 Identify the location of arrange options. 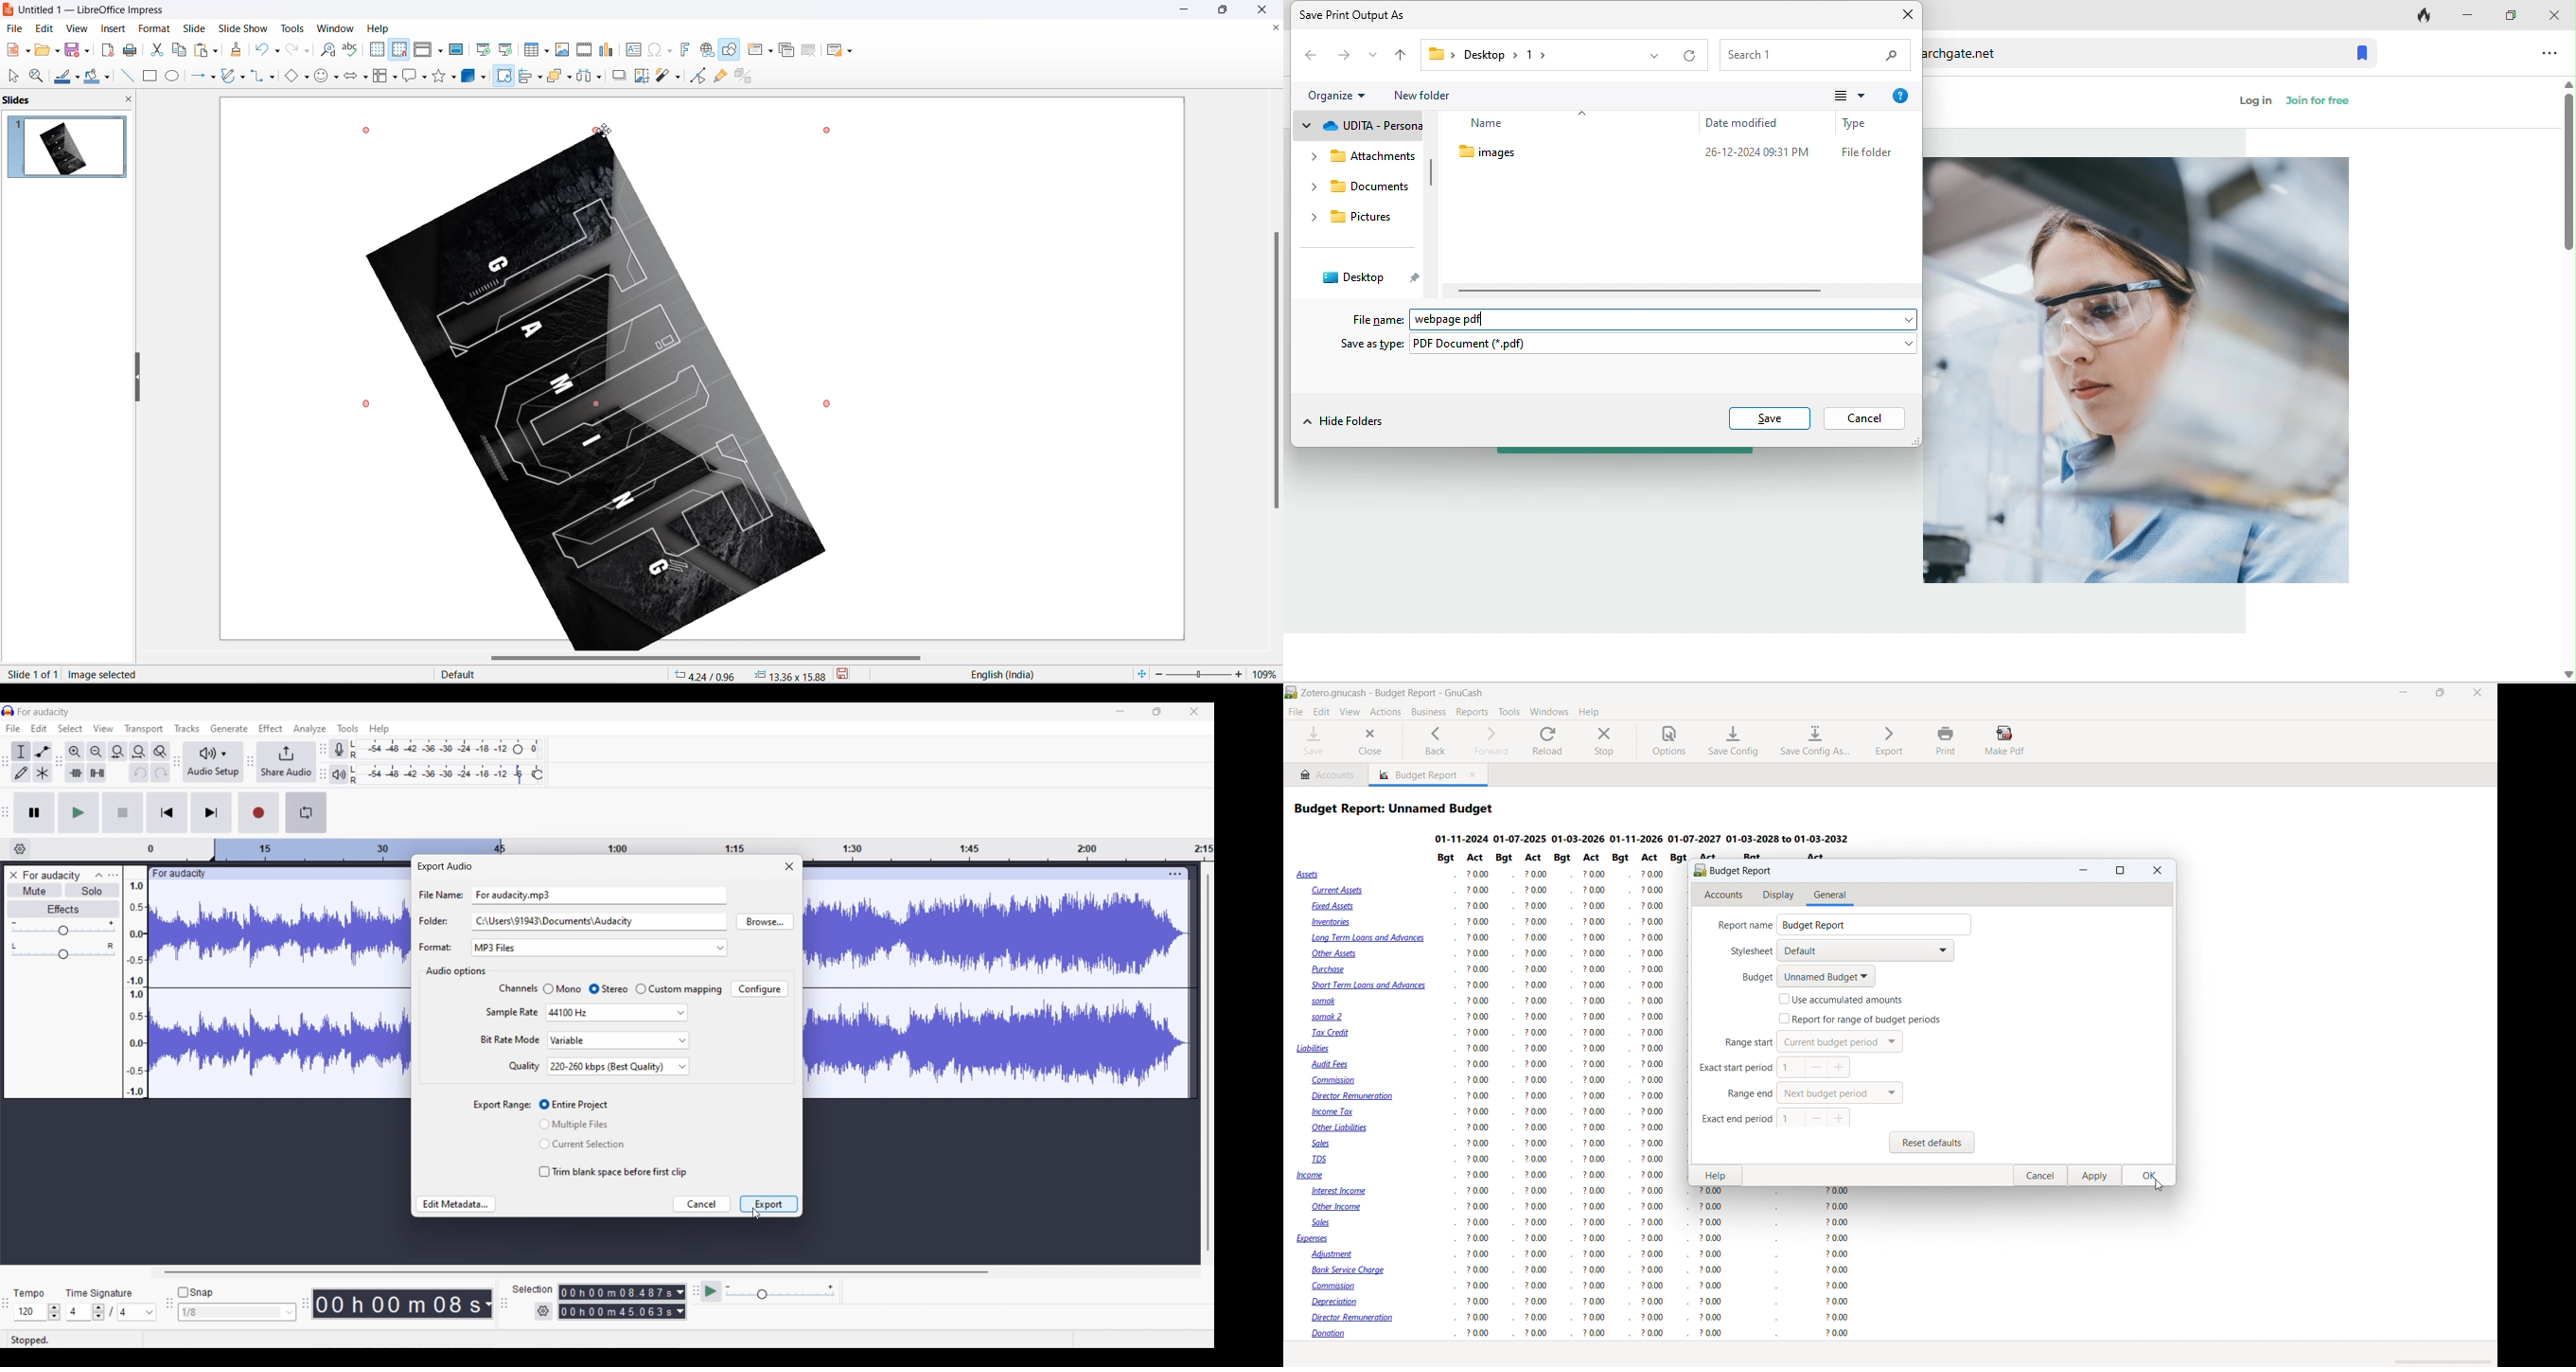
(571, 78).